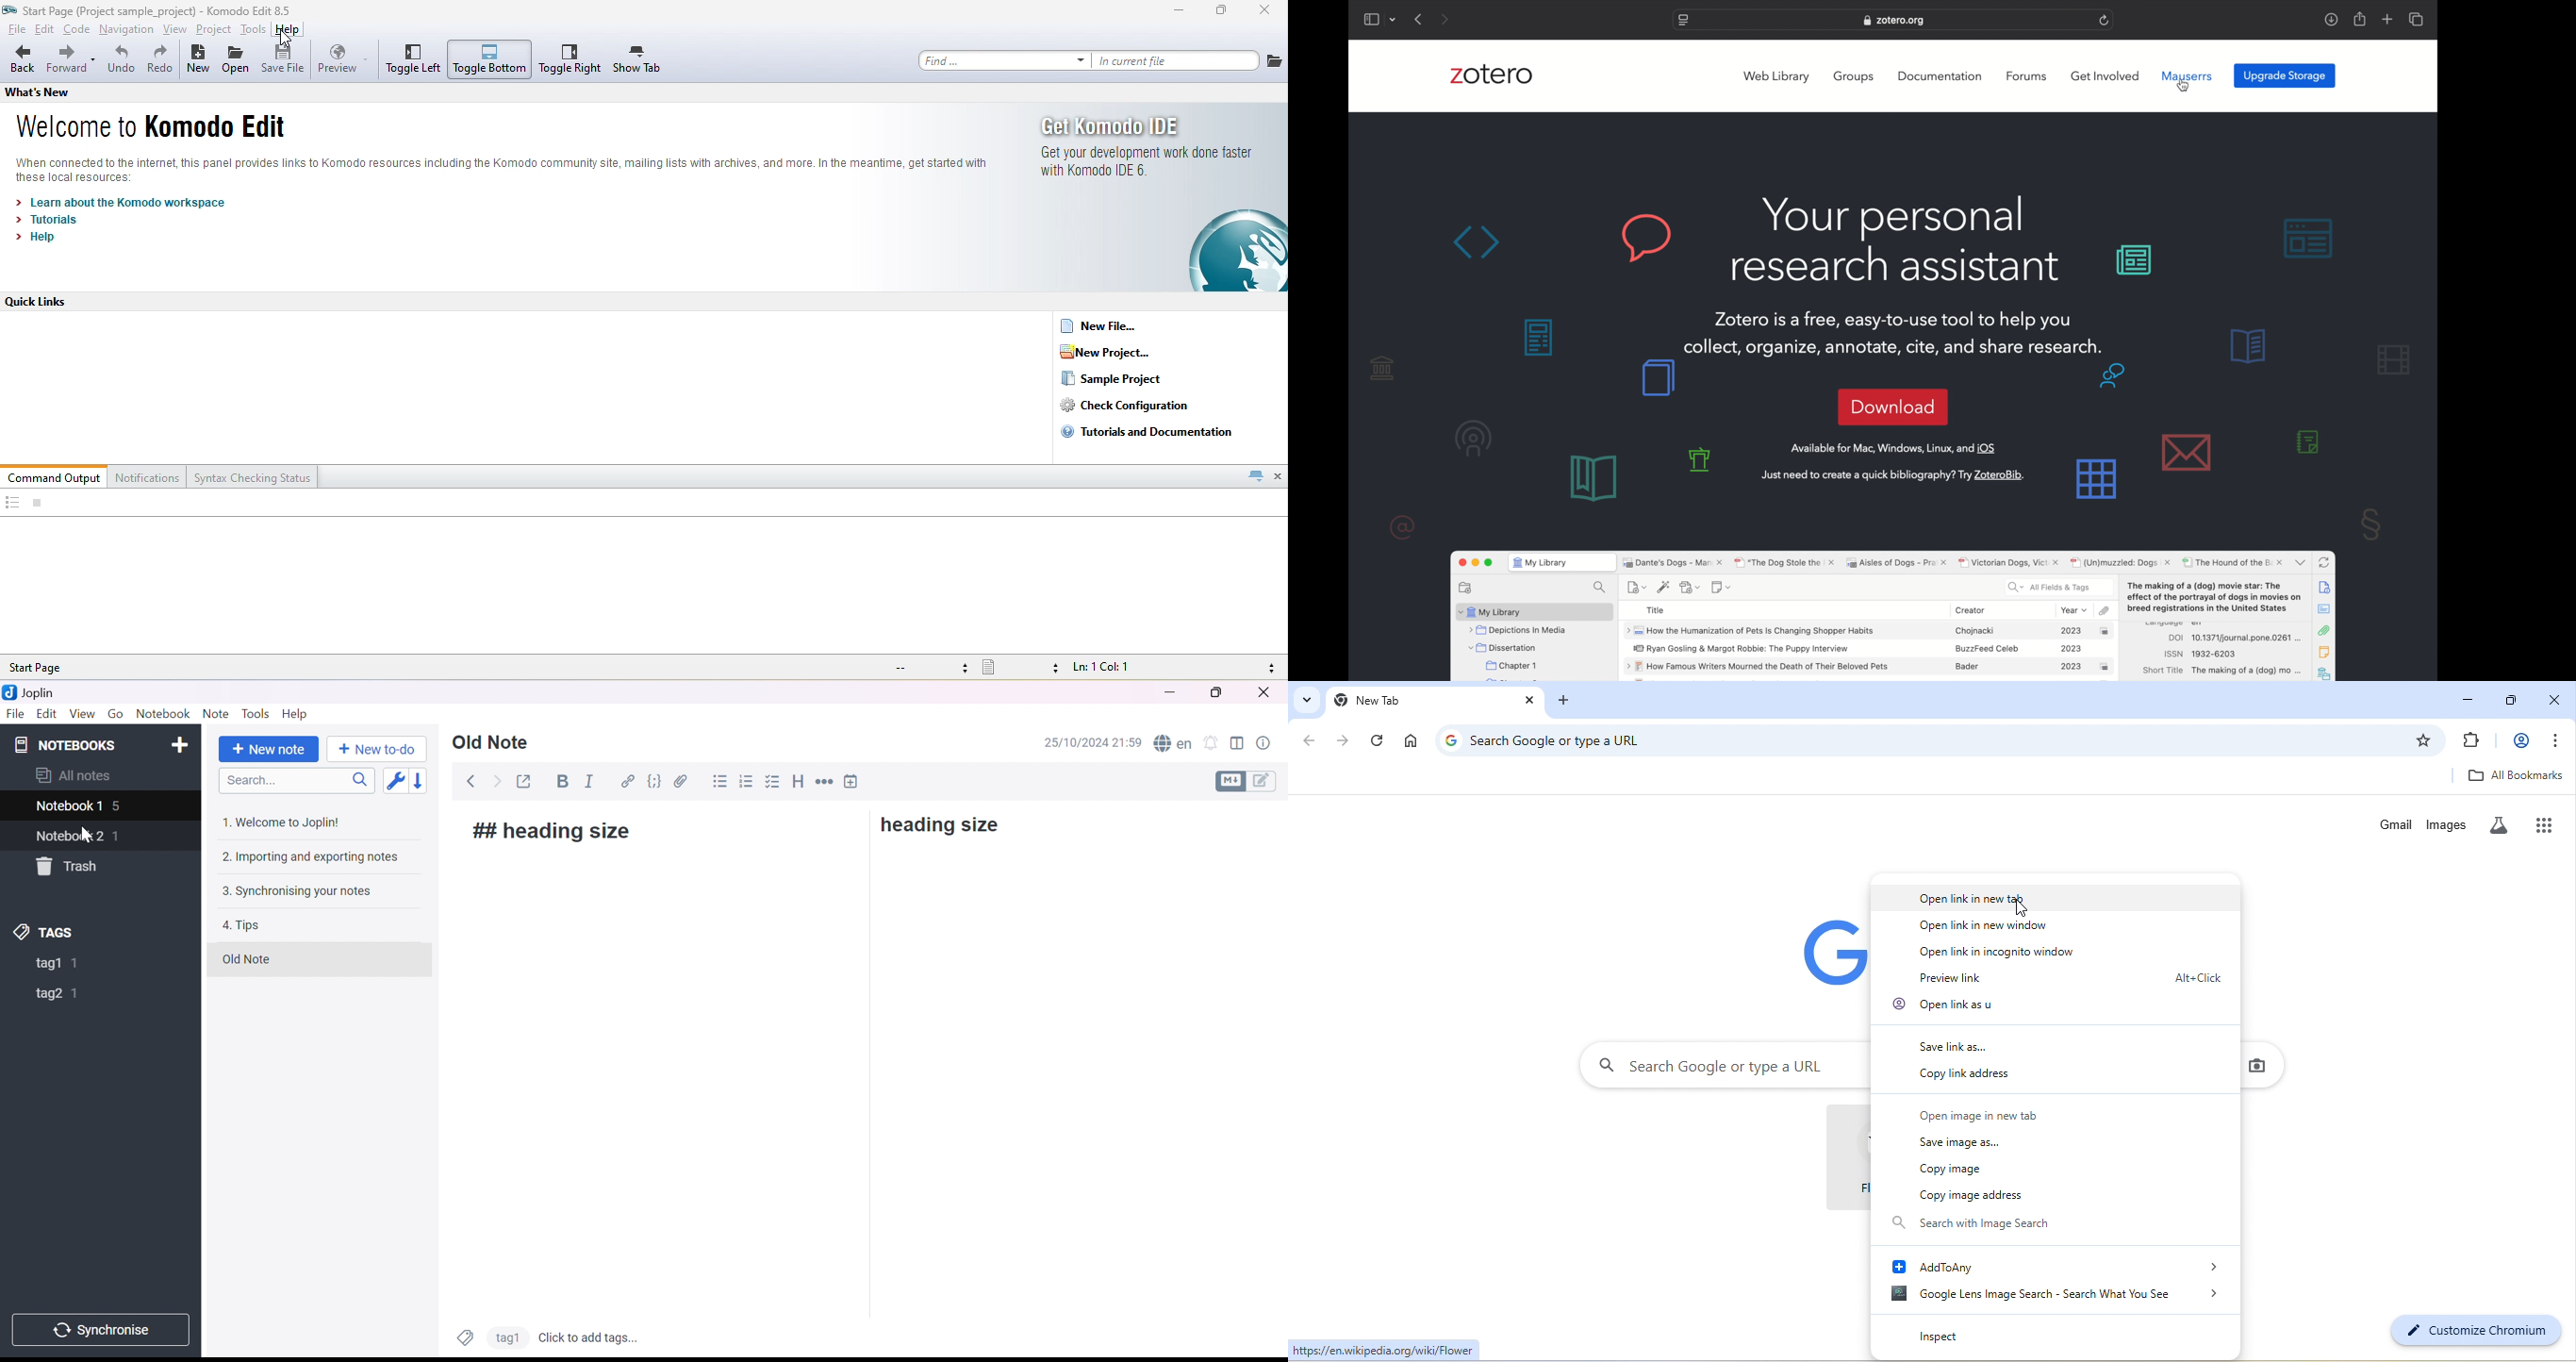 The height and width of the screenshot is (1372, 2576). I want to click on minimize, so click(2469, 697).